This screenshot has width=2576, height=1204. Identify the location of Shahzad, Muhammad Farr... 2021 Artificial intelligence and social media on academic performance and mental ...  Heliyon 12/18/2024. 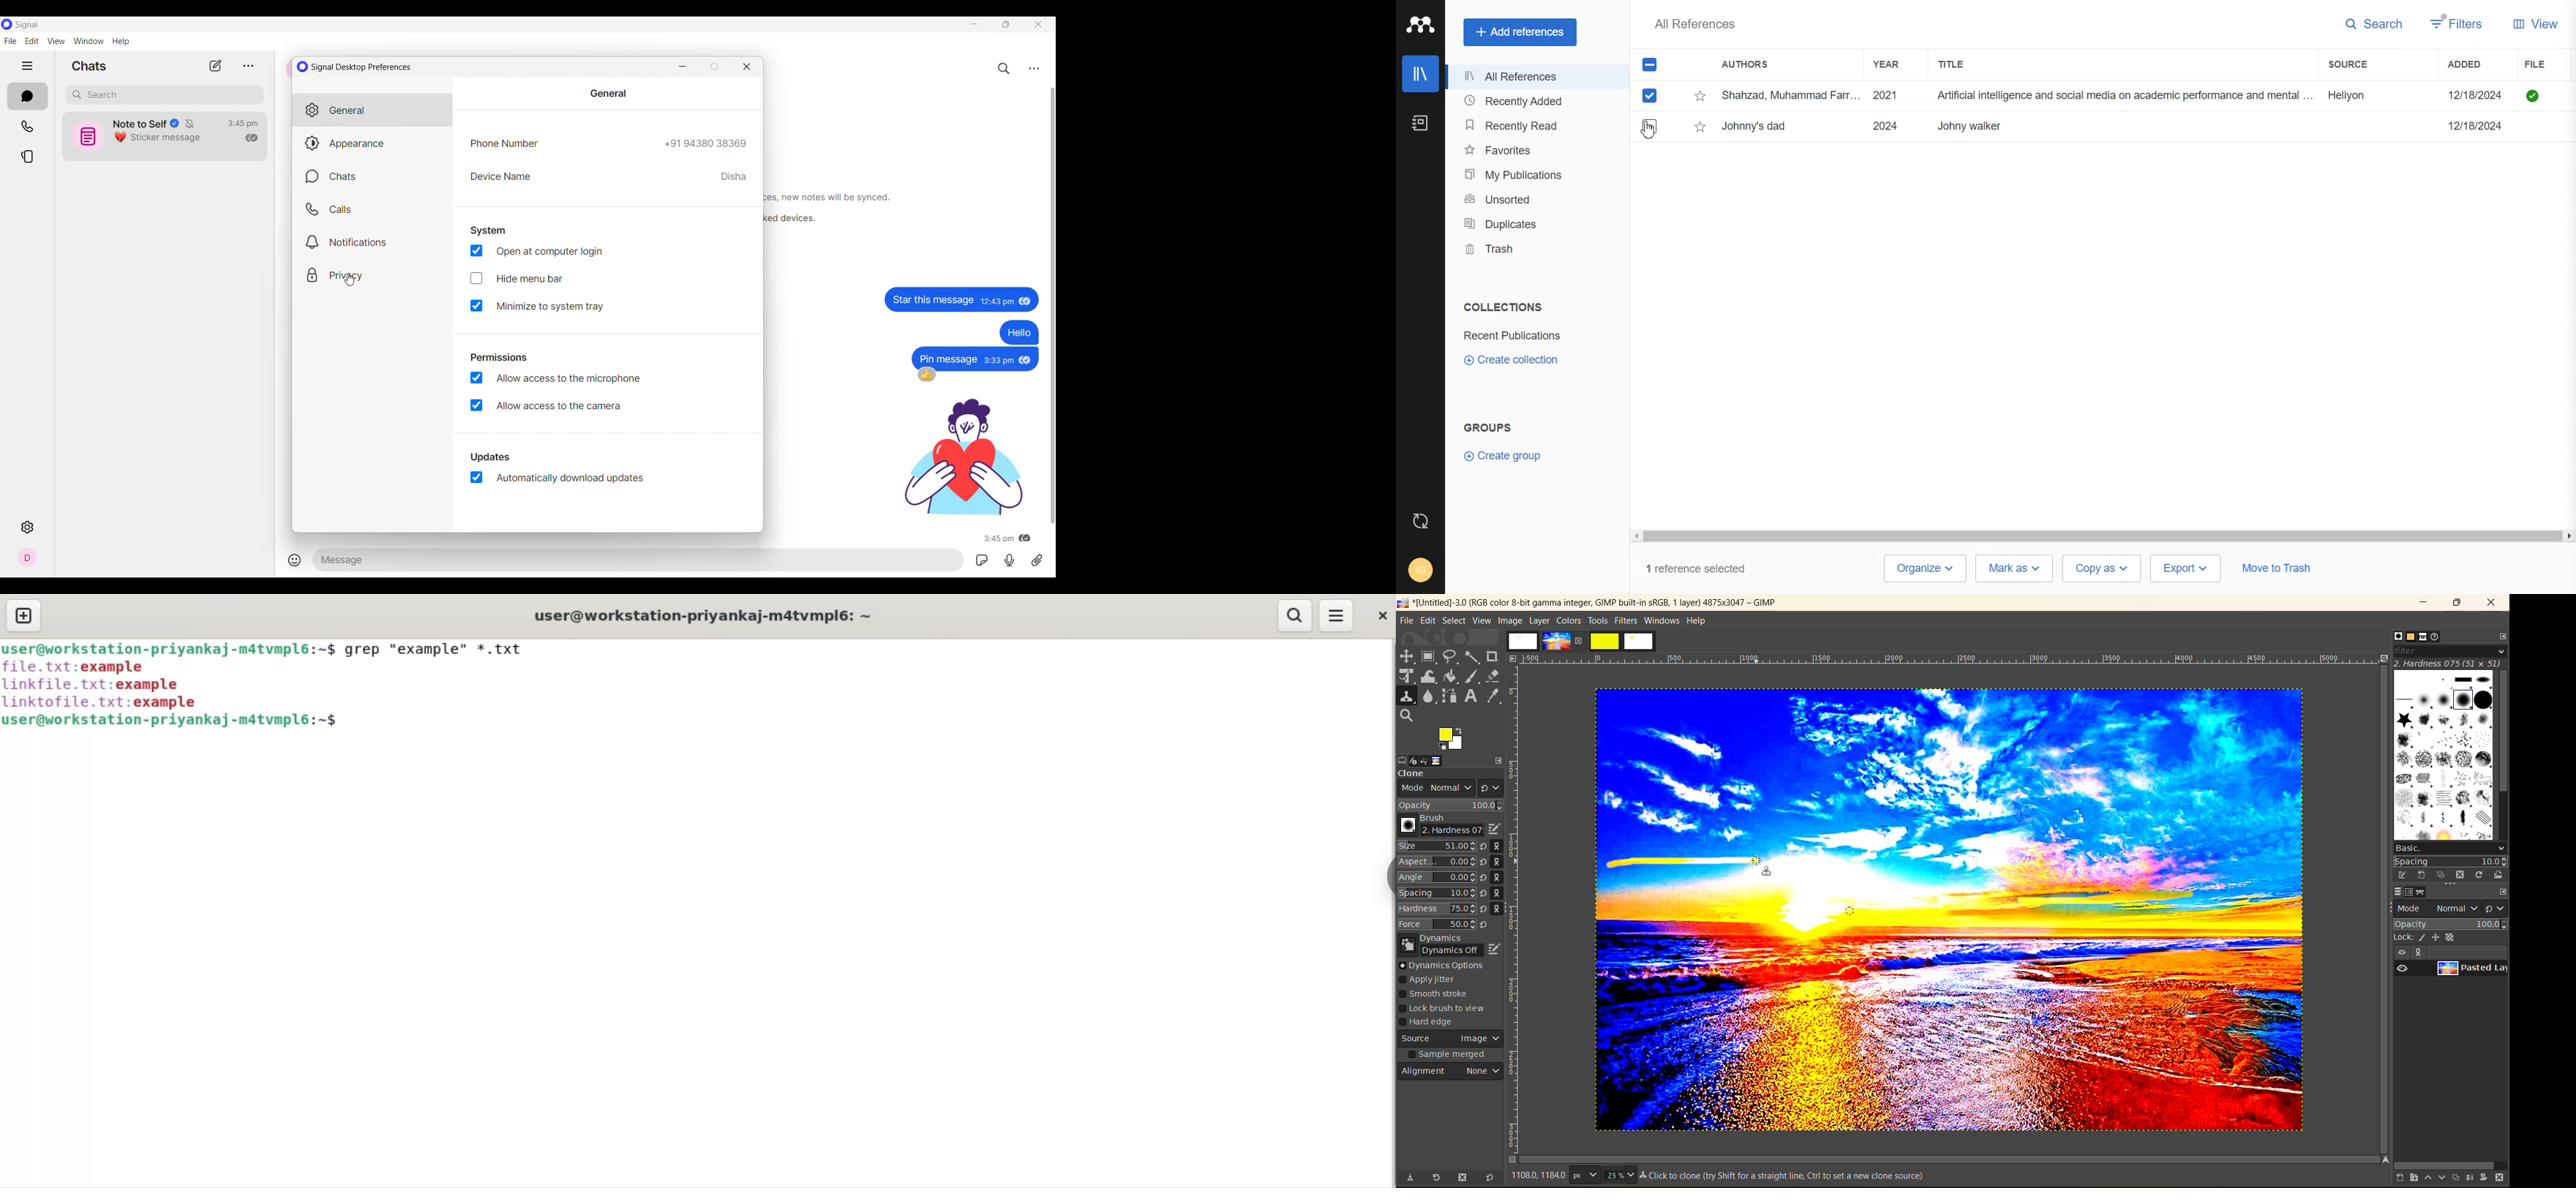
(2117, 96).